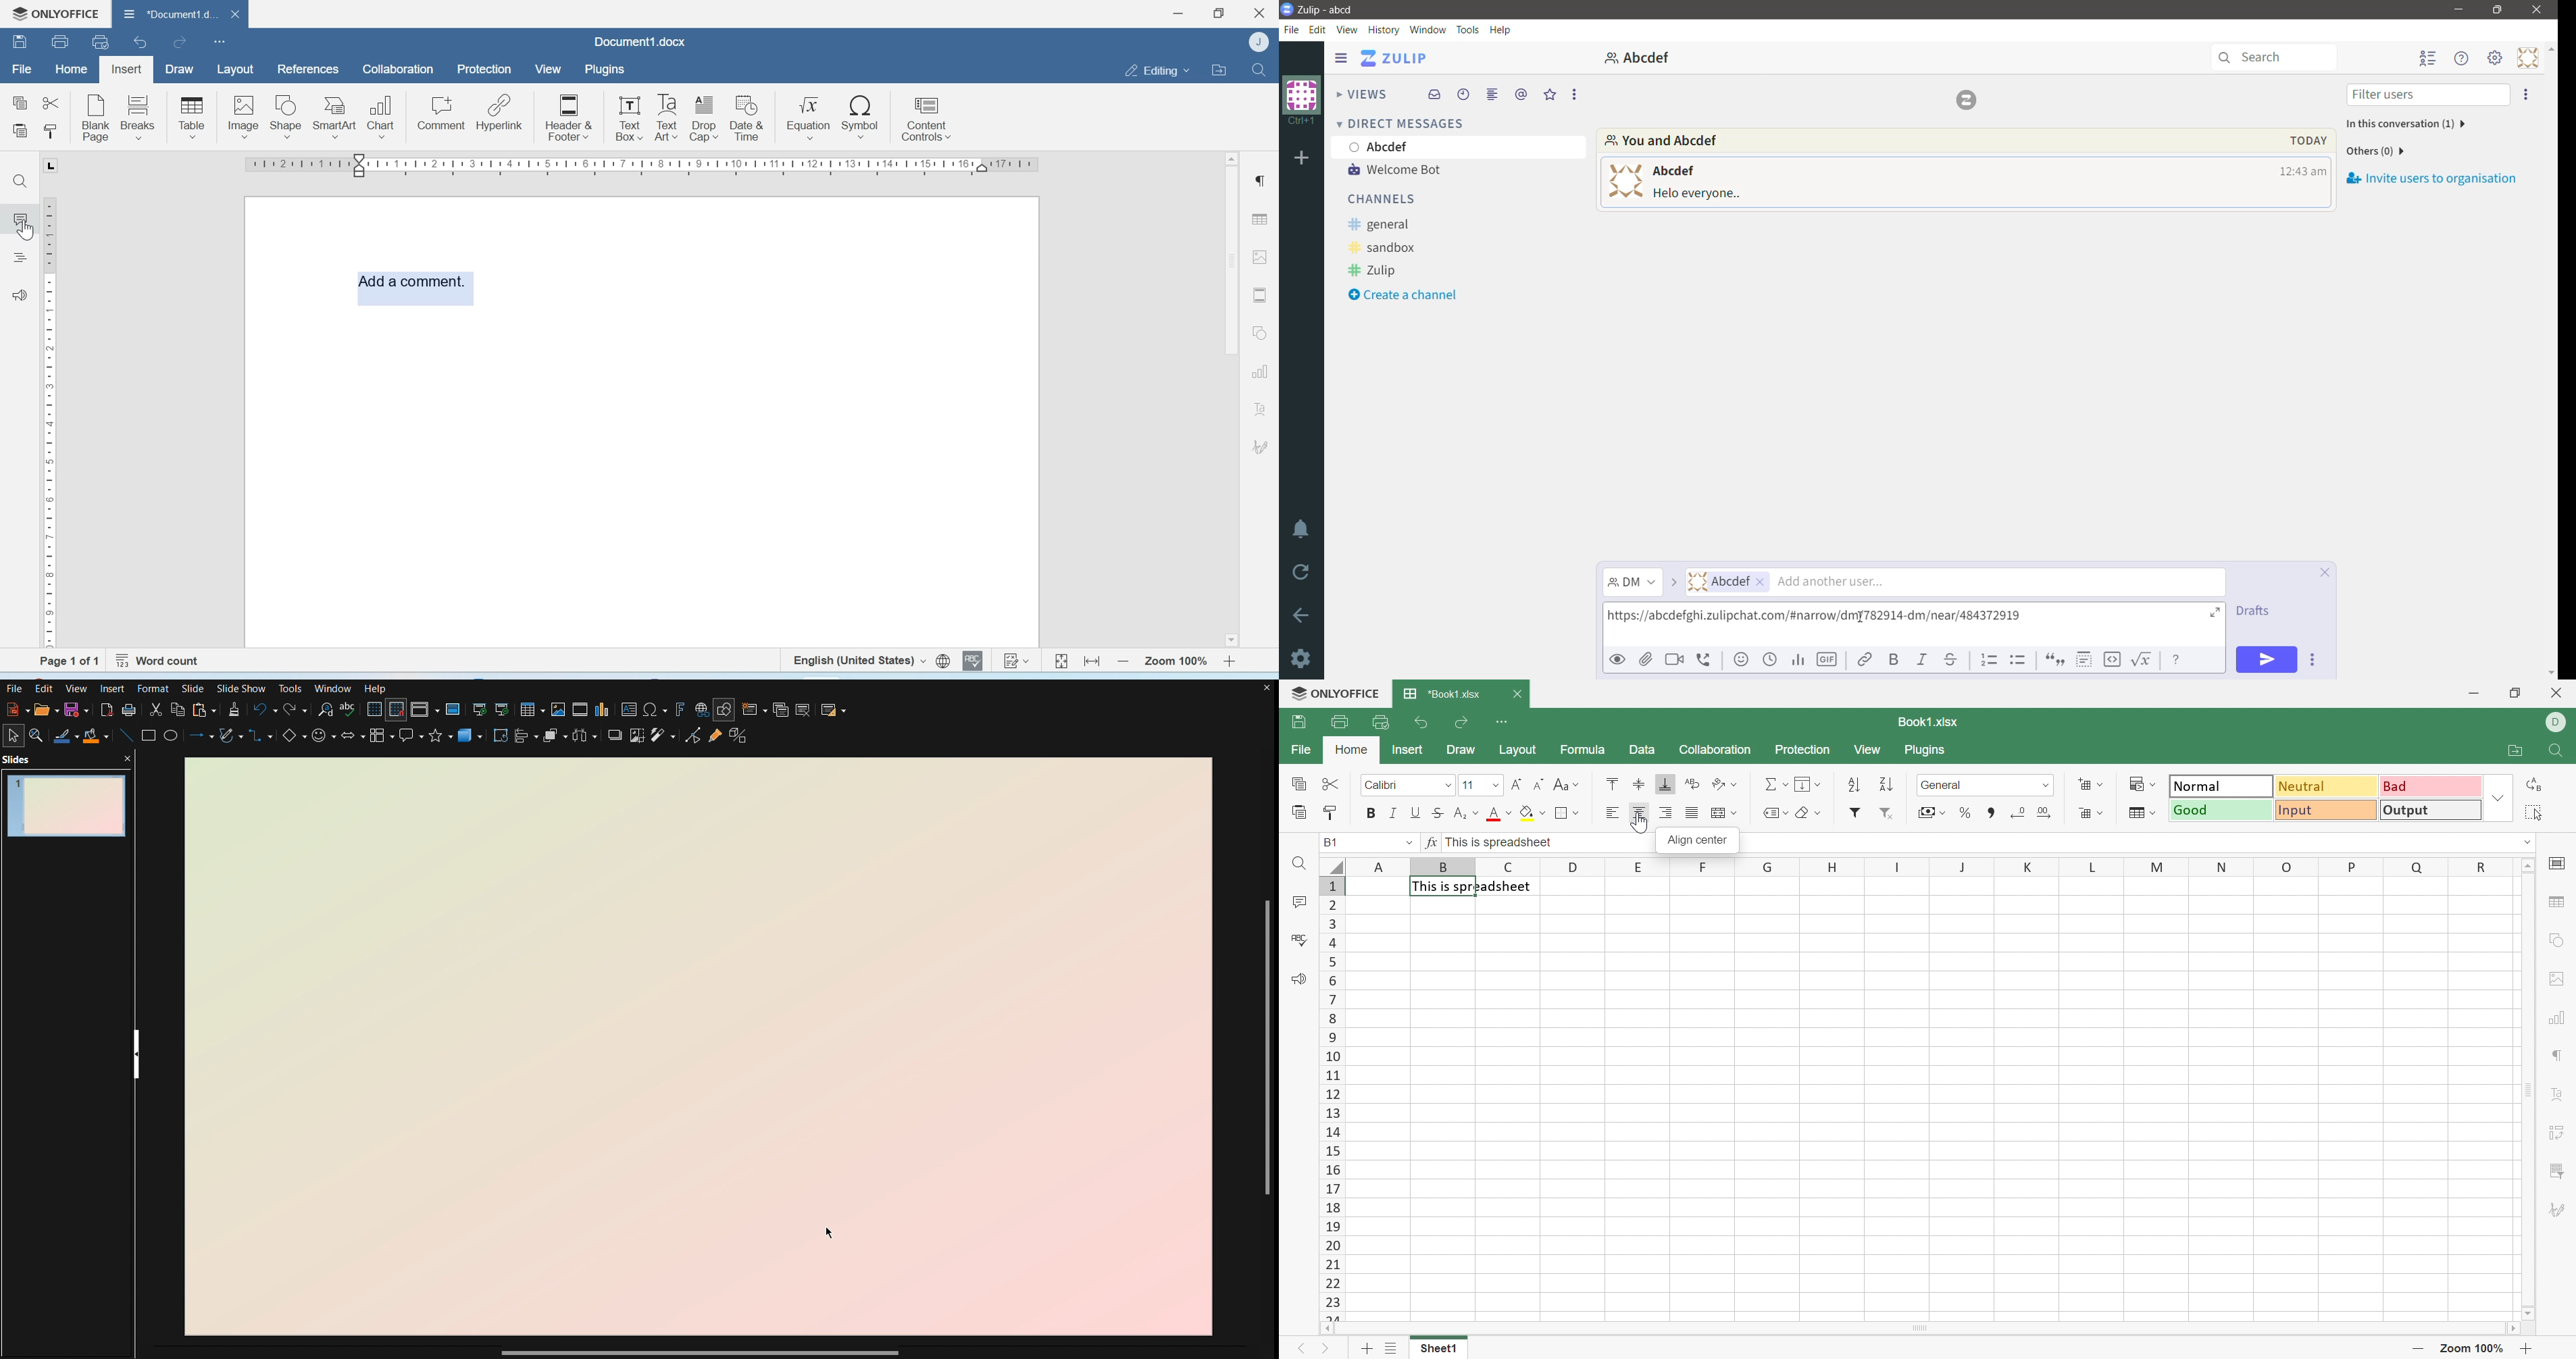 The width and height of the screenshot is (2576, 1372). What do you see at coordinates (1517, 781) in the screenshot?
I see `Increment Font size` at bounding box center [1517, 781].